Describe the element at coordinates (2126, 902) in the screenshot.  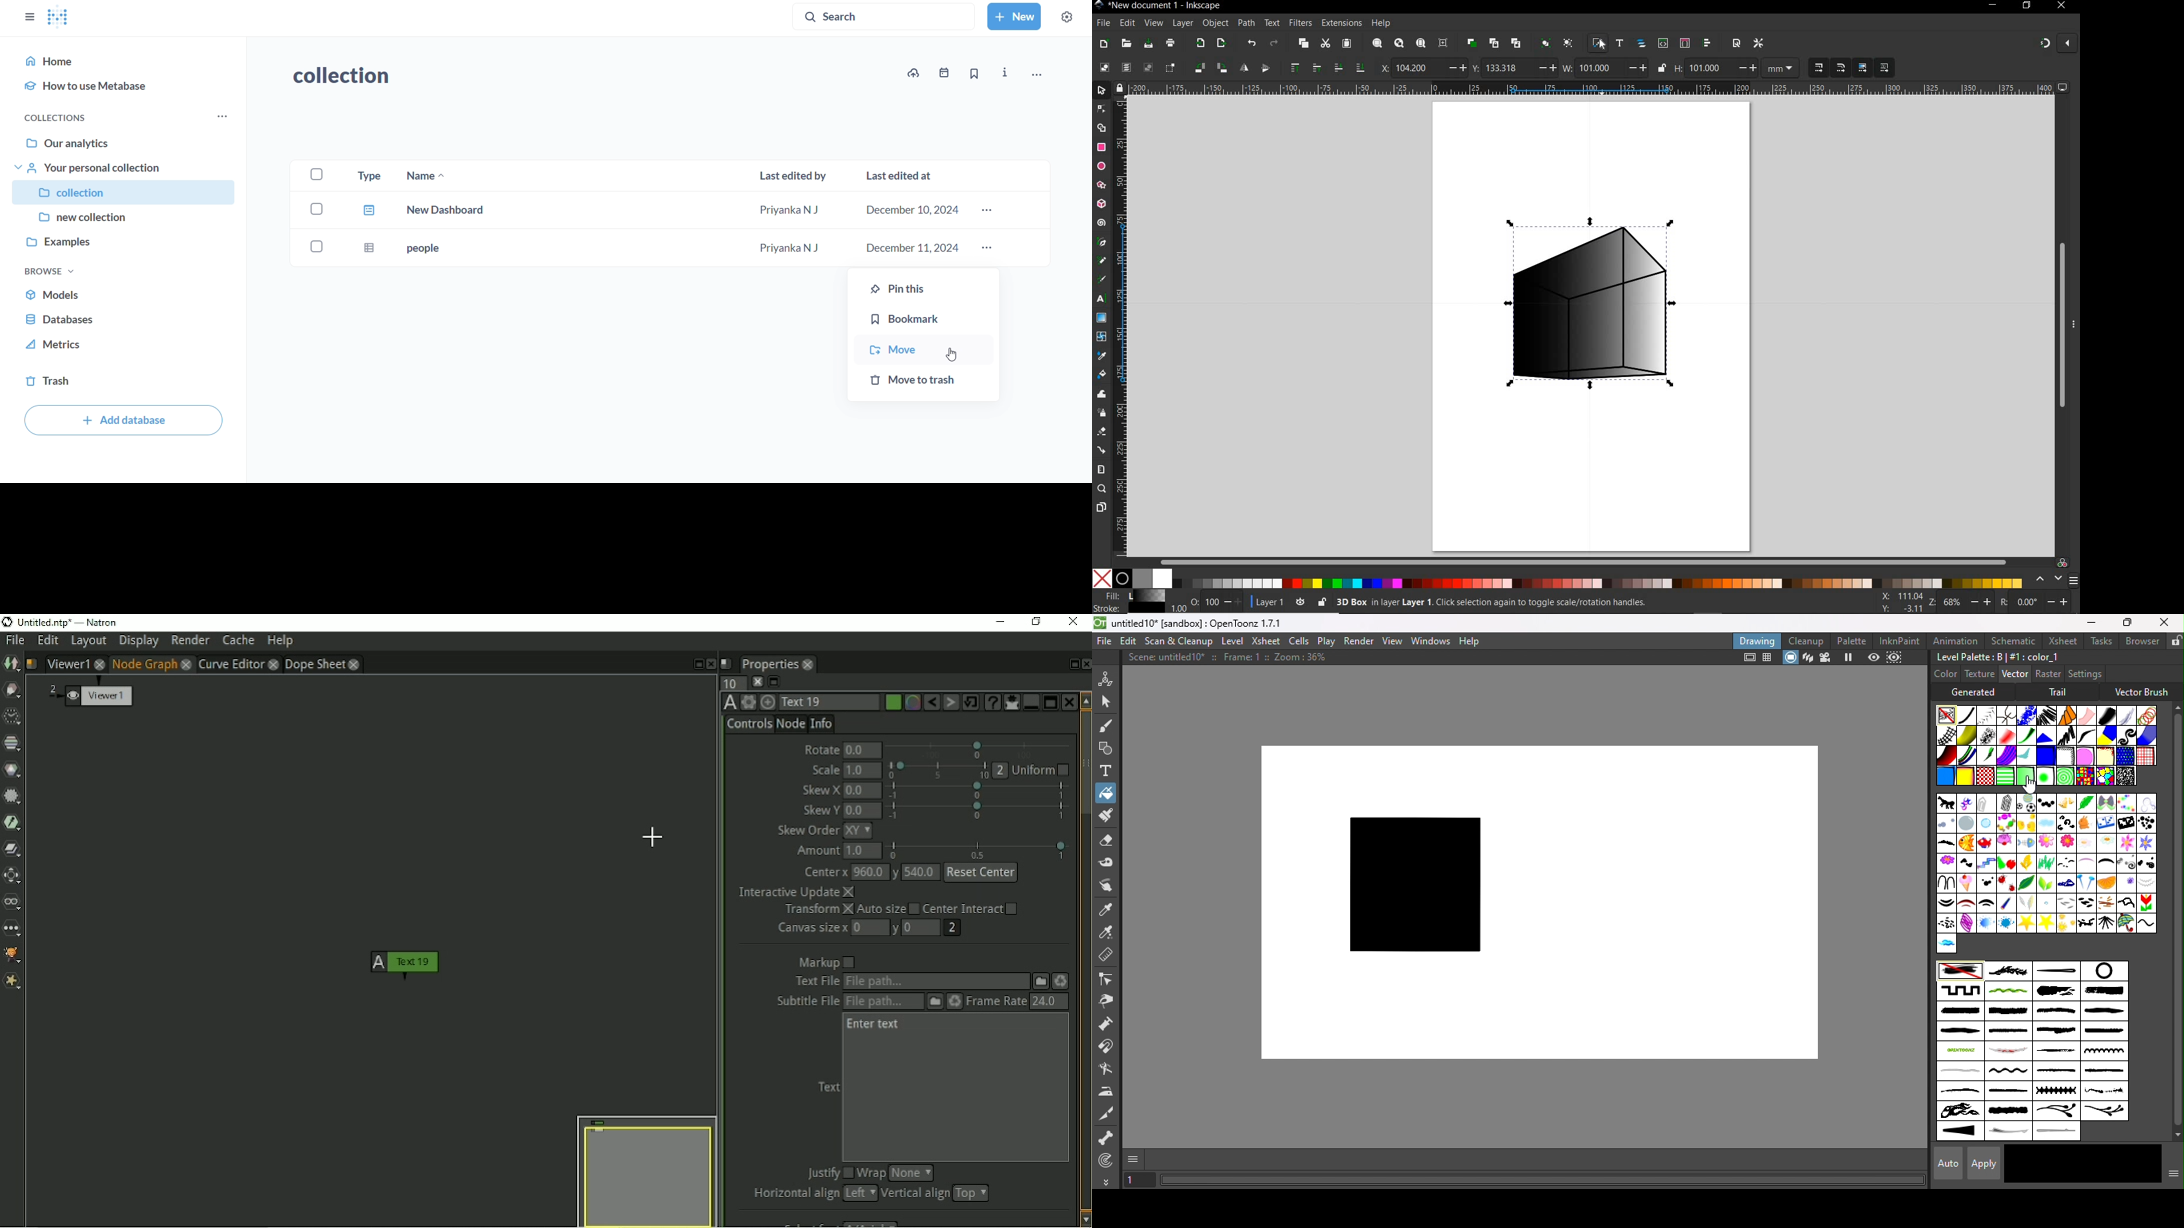
I see `Scal` at that location.